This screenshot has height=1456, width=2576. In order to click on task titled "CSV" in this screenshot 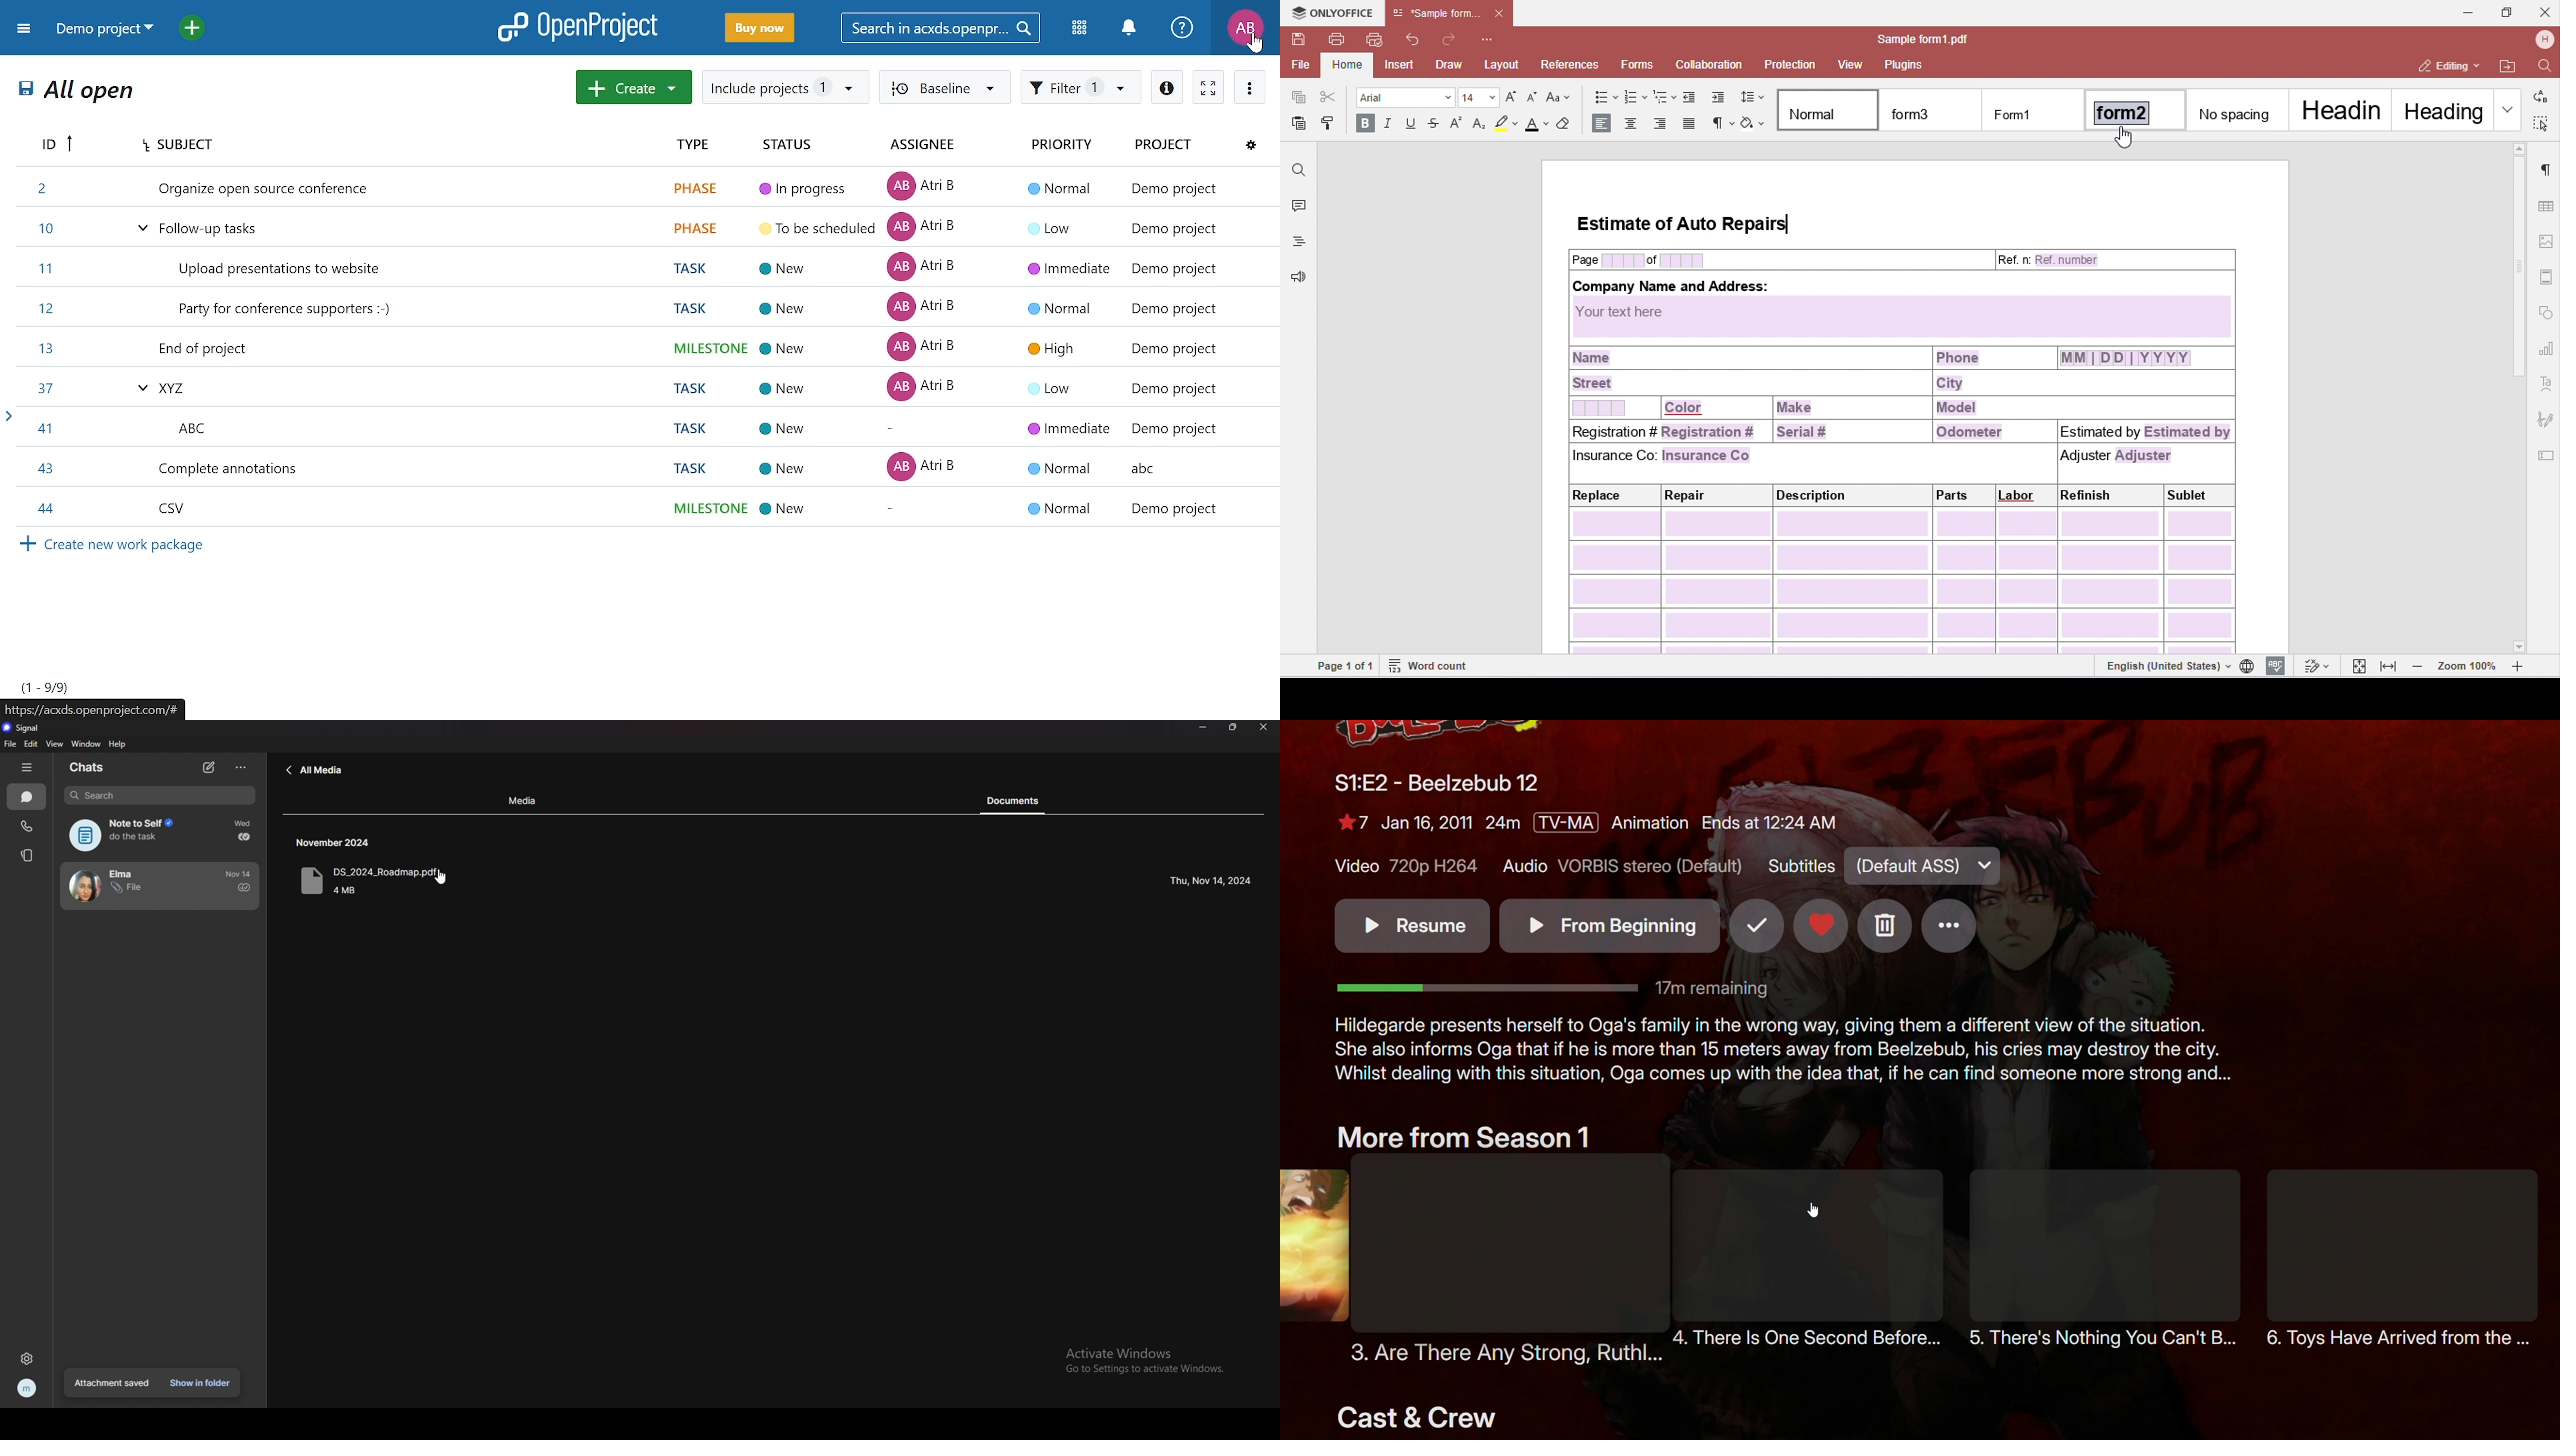, I will do `click(641, 509)`.